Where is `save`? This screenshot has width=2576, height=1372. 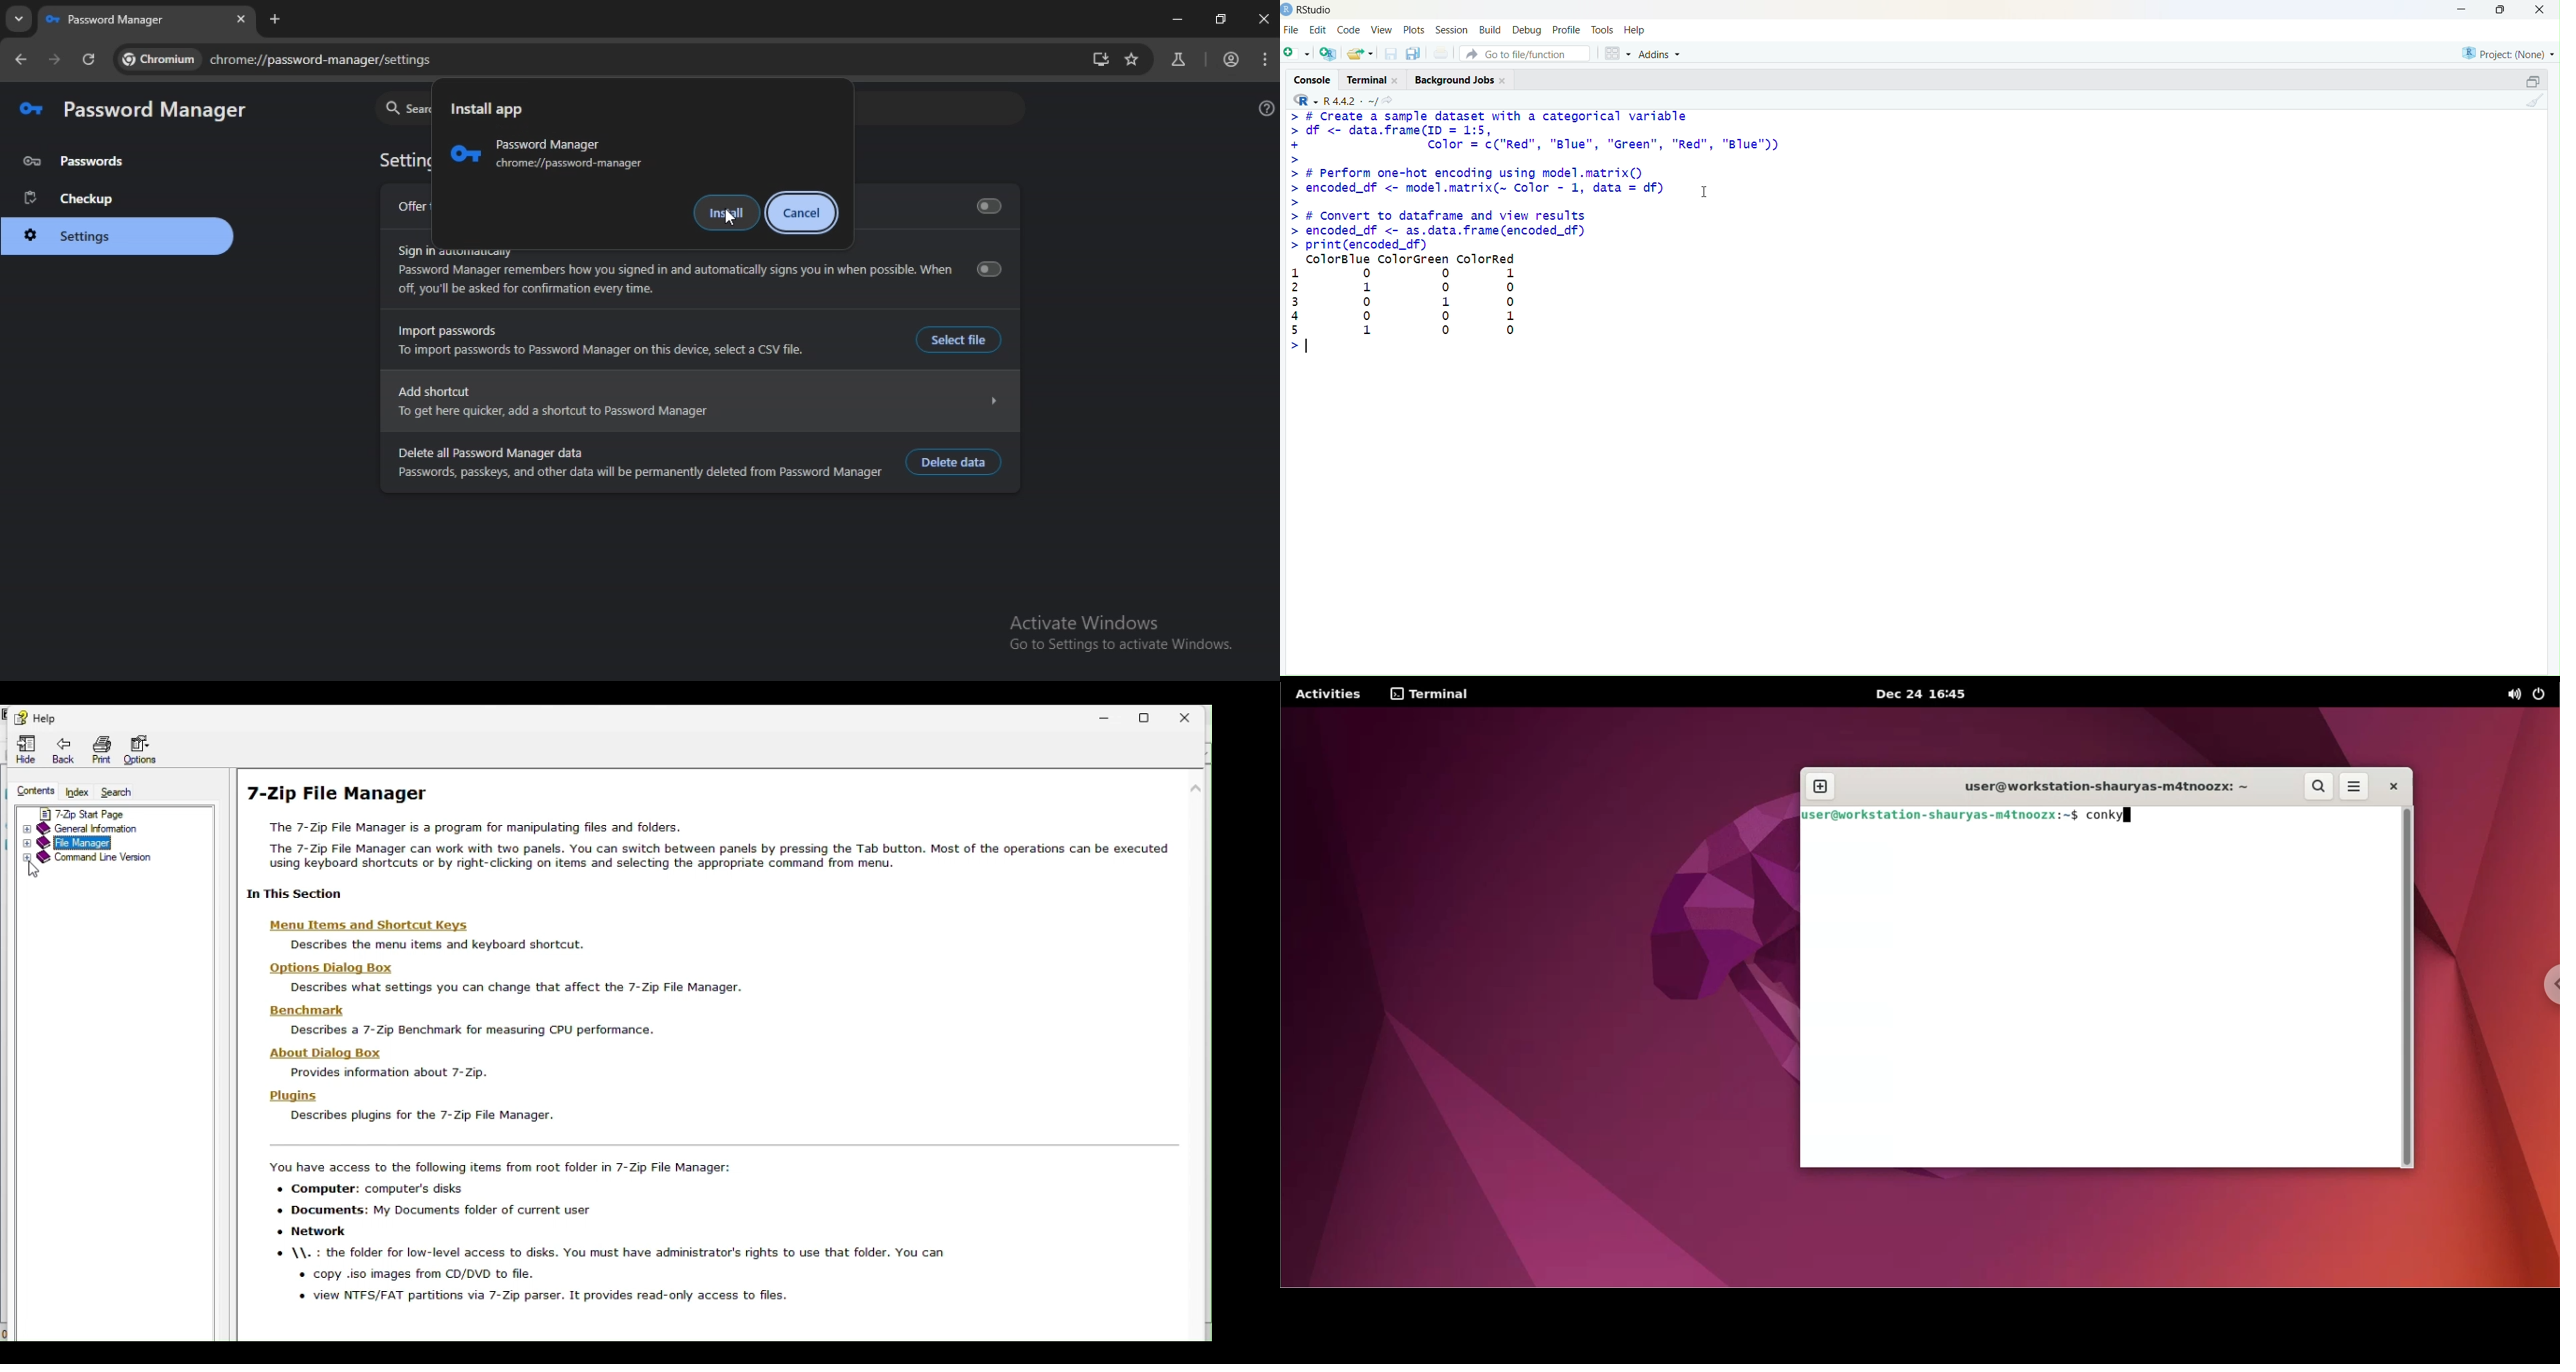 save is located at coordinates (1392, 53).